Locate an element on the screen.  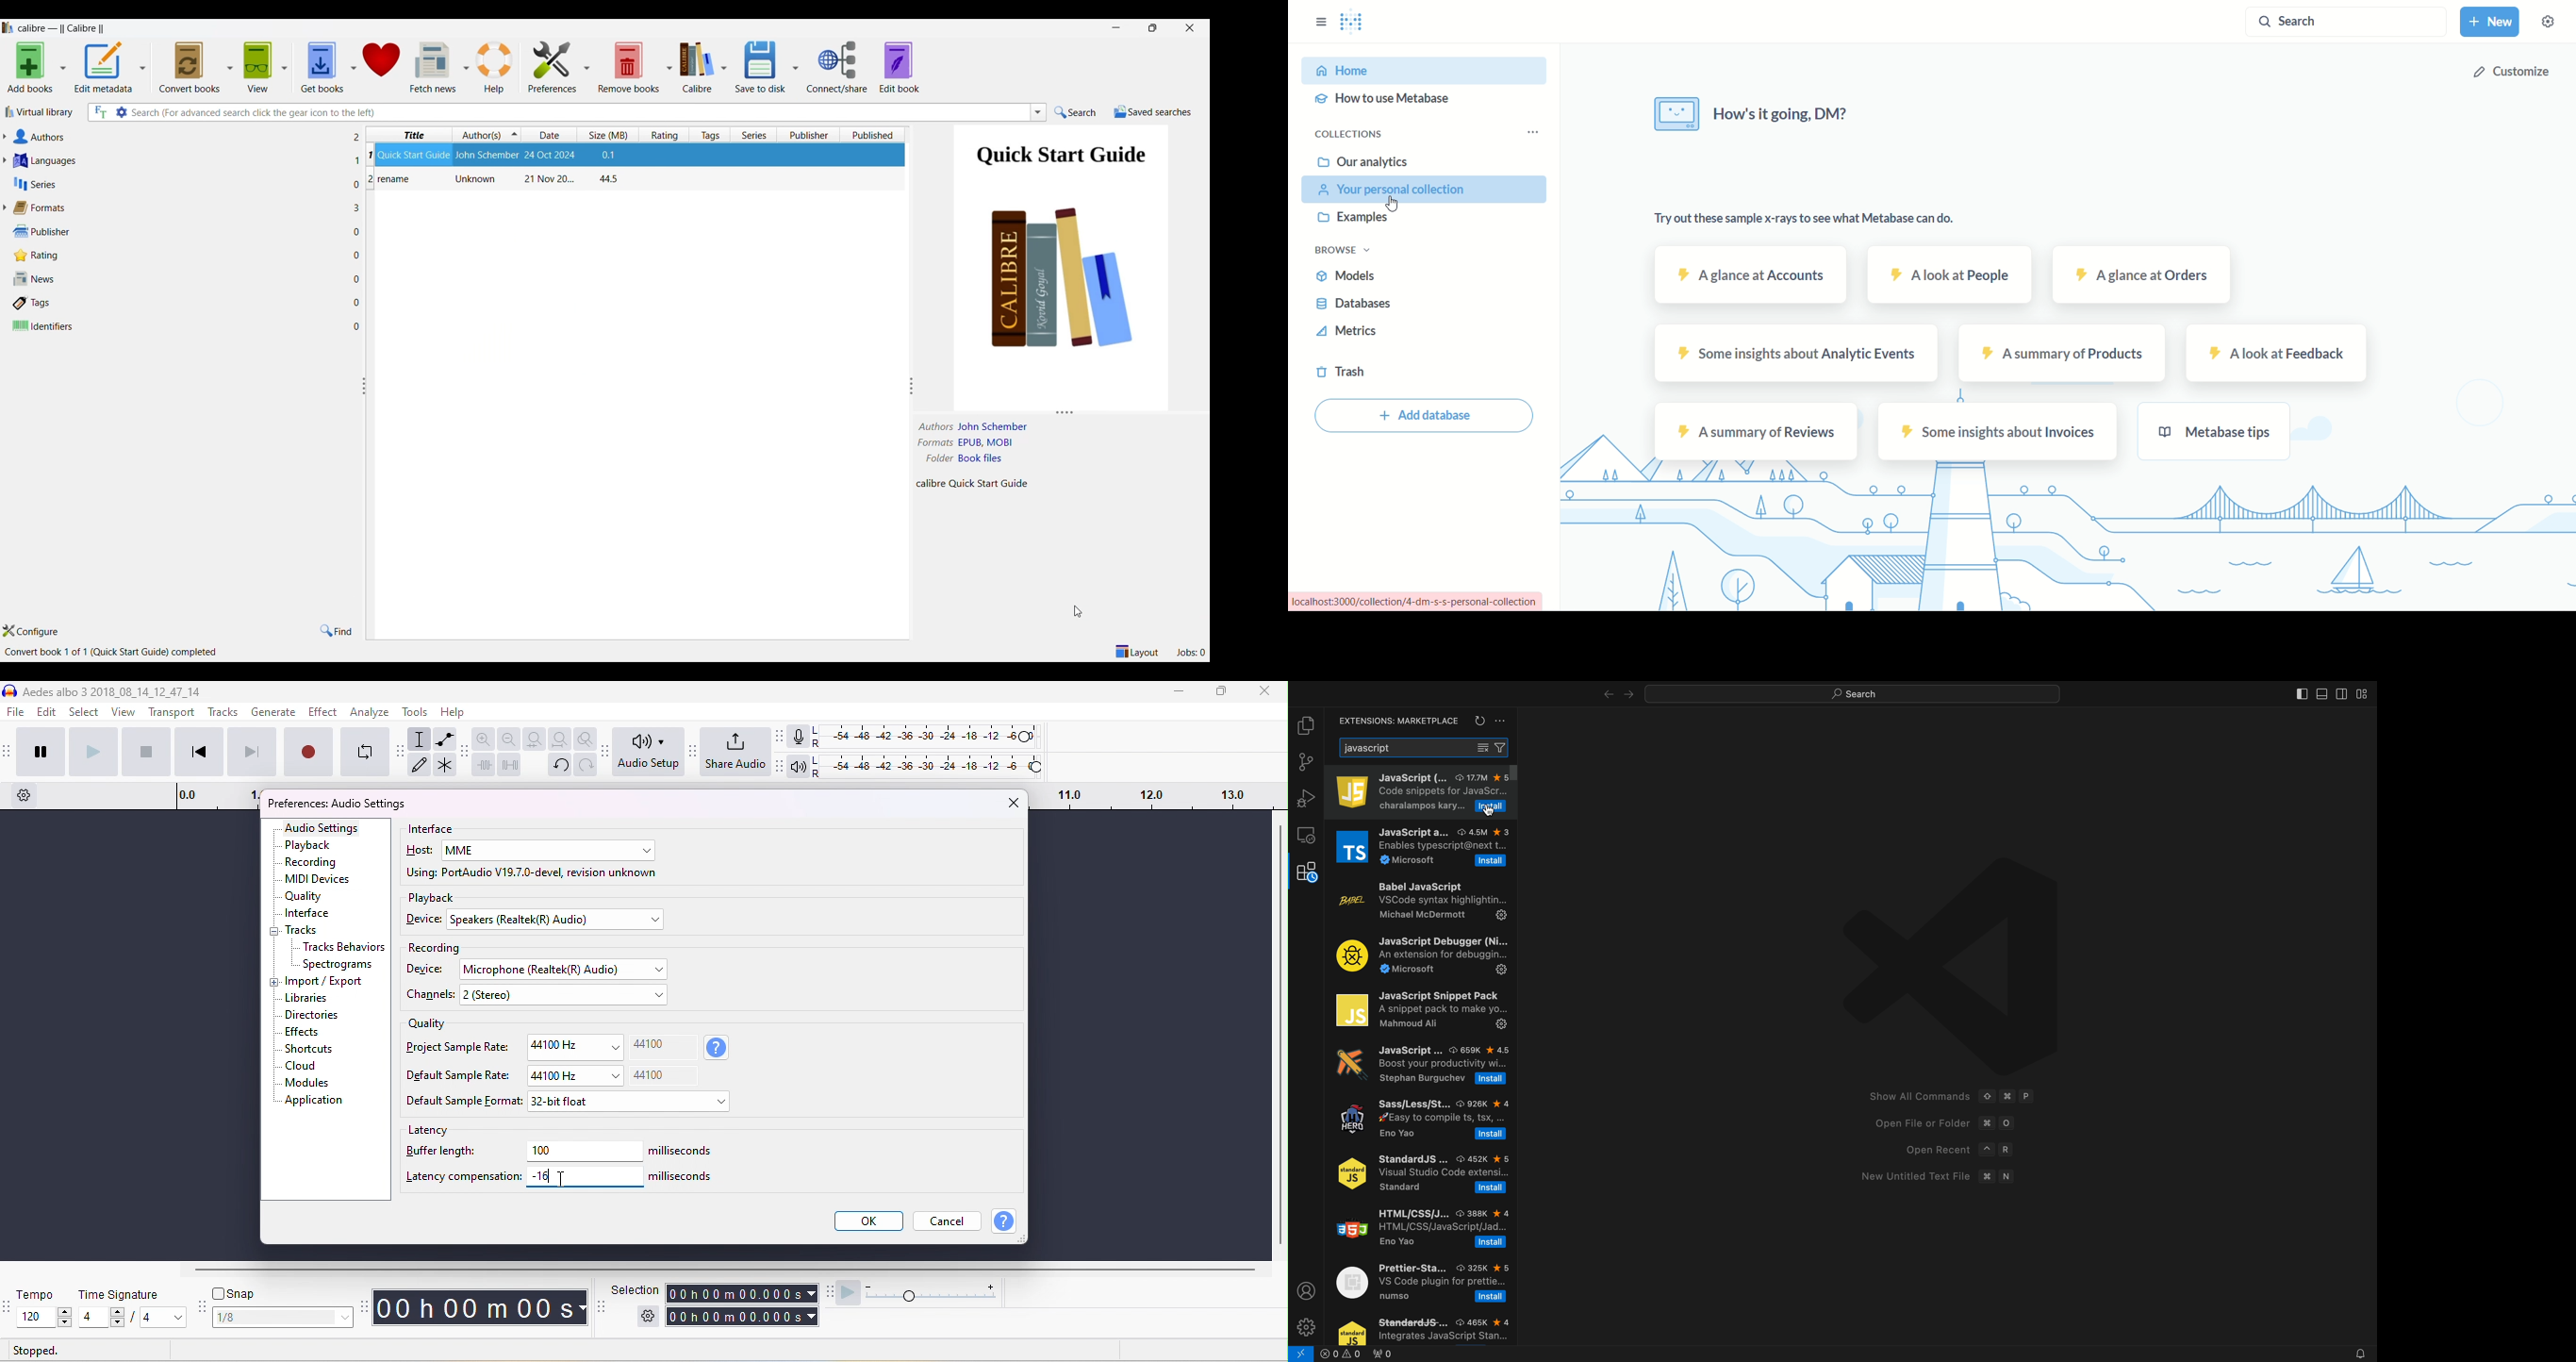
spectrograms is located at coordinates (339, 965).